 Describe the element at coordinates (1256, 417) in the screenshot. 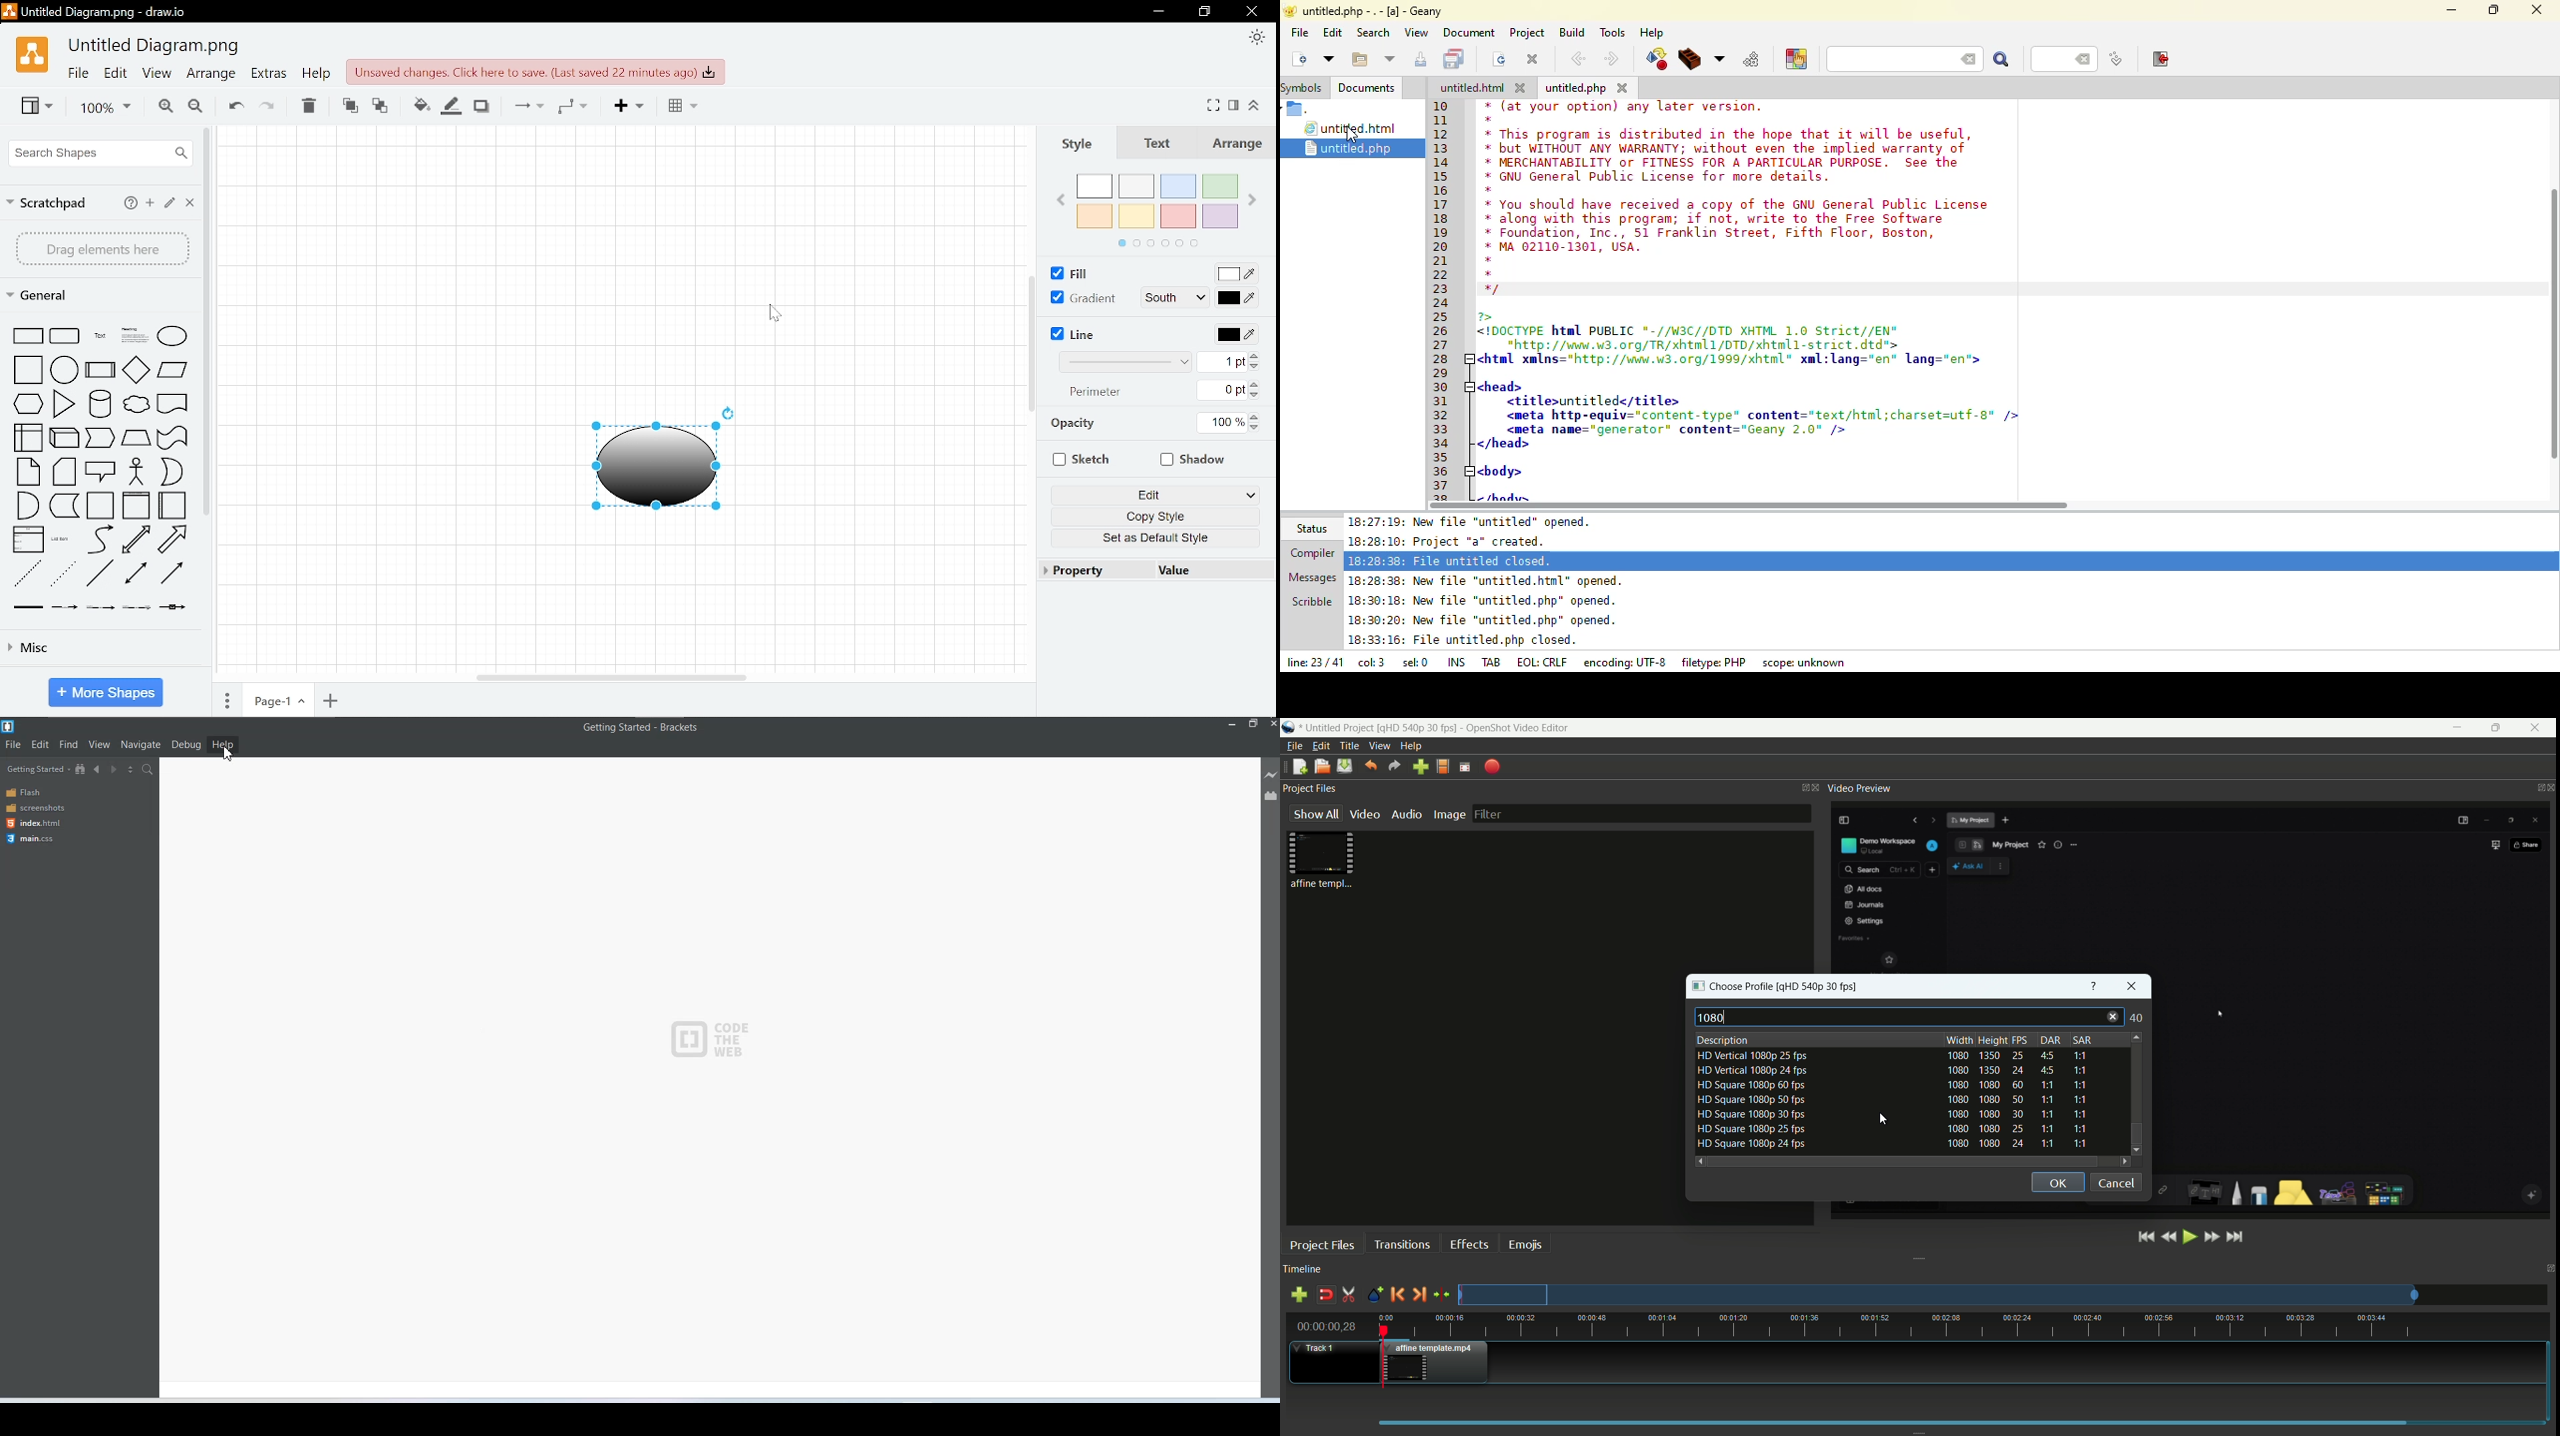

I see `Increase opacity` at that location.